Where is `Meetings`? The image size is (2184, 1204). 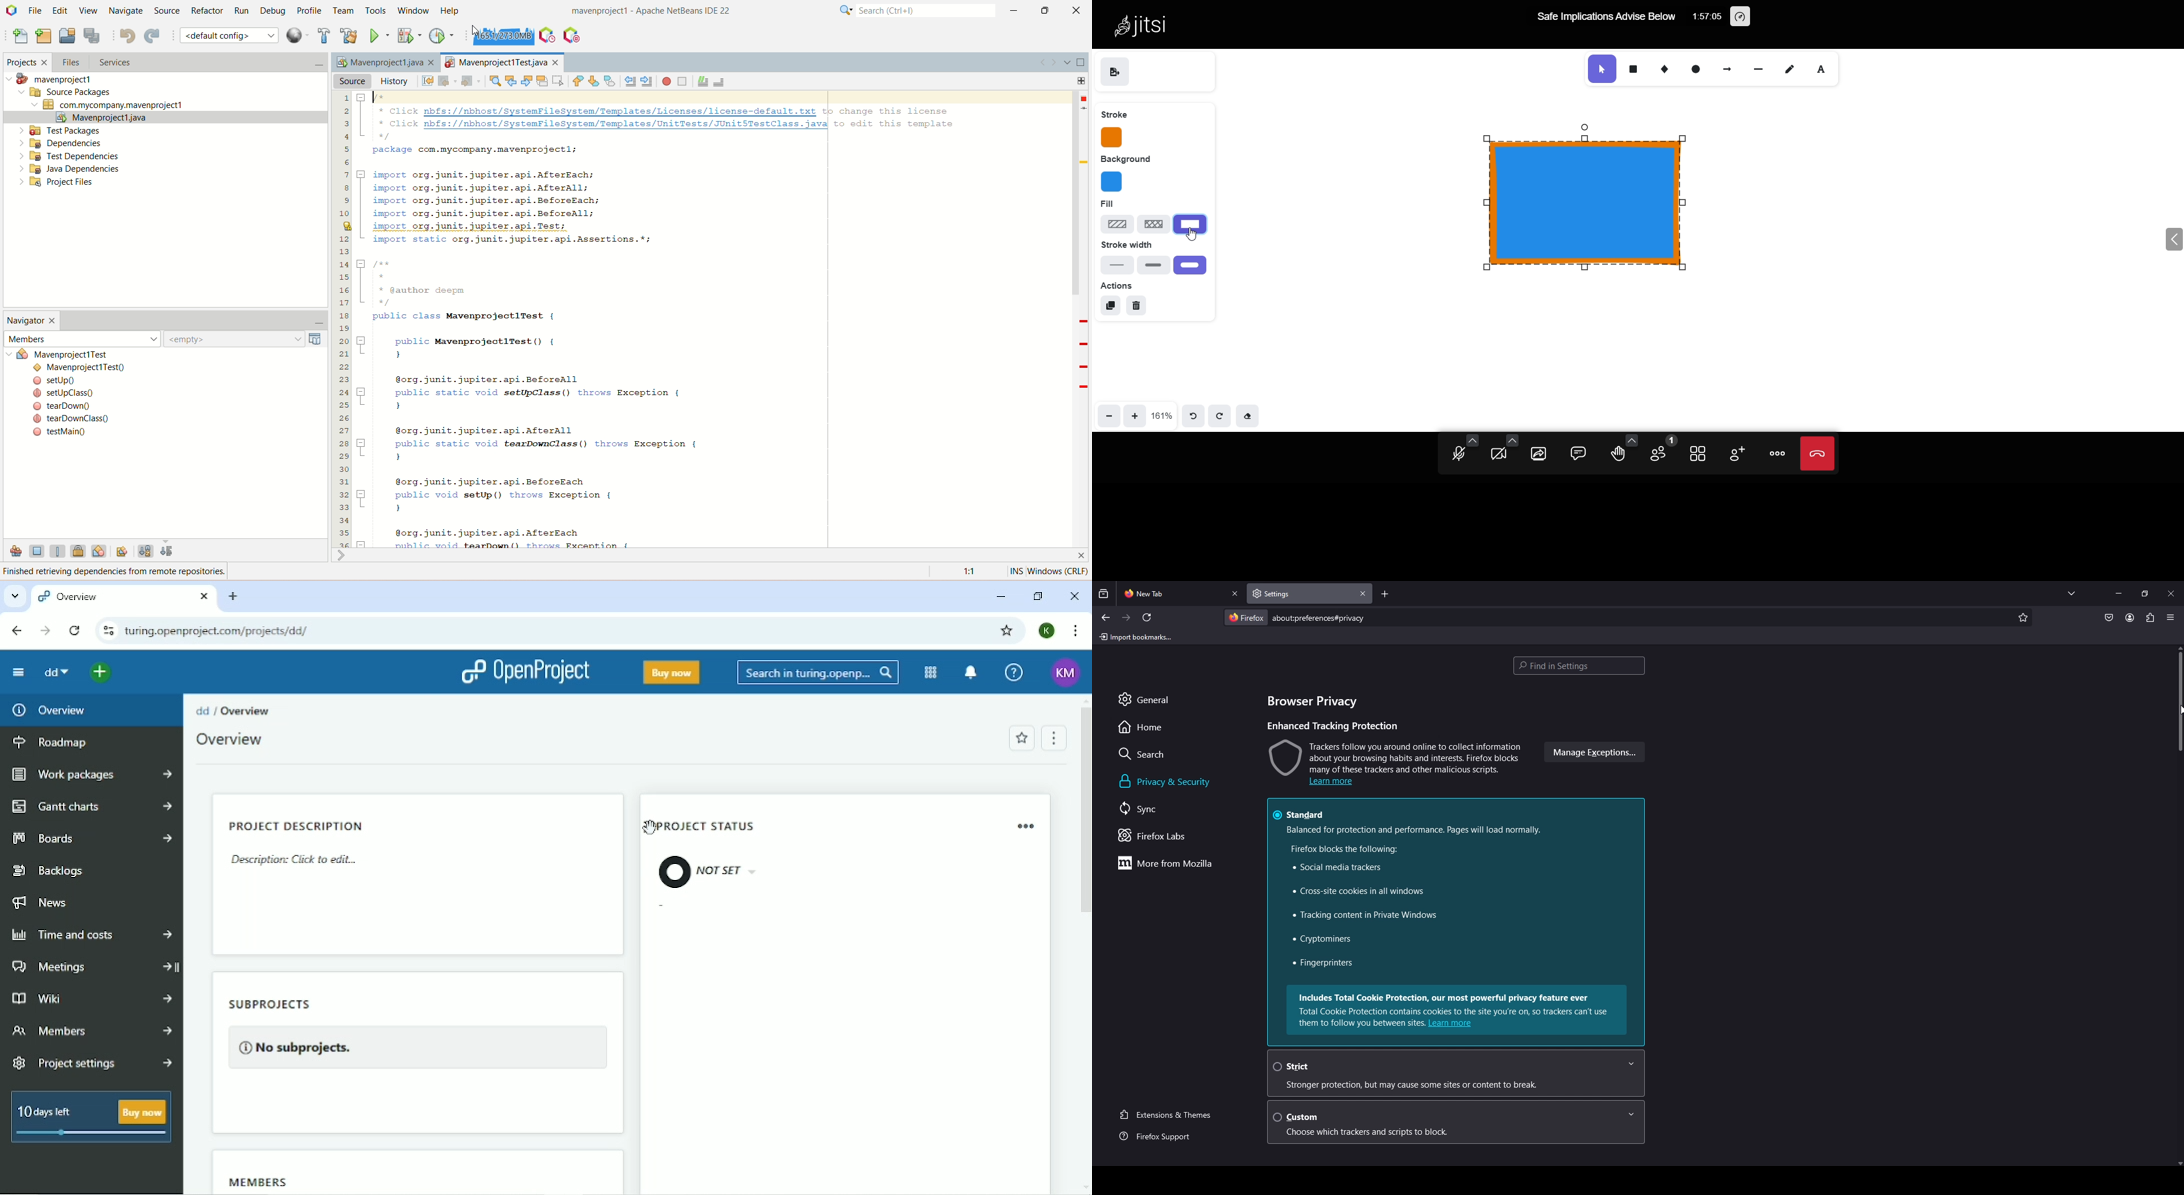 Meetings is located at coordinates (91, 968).